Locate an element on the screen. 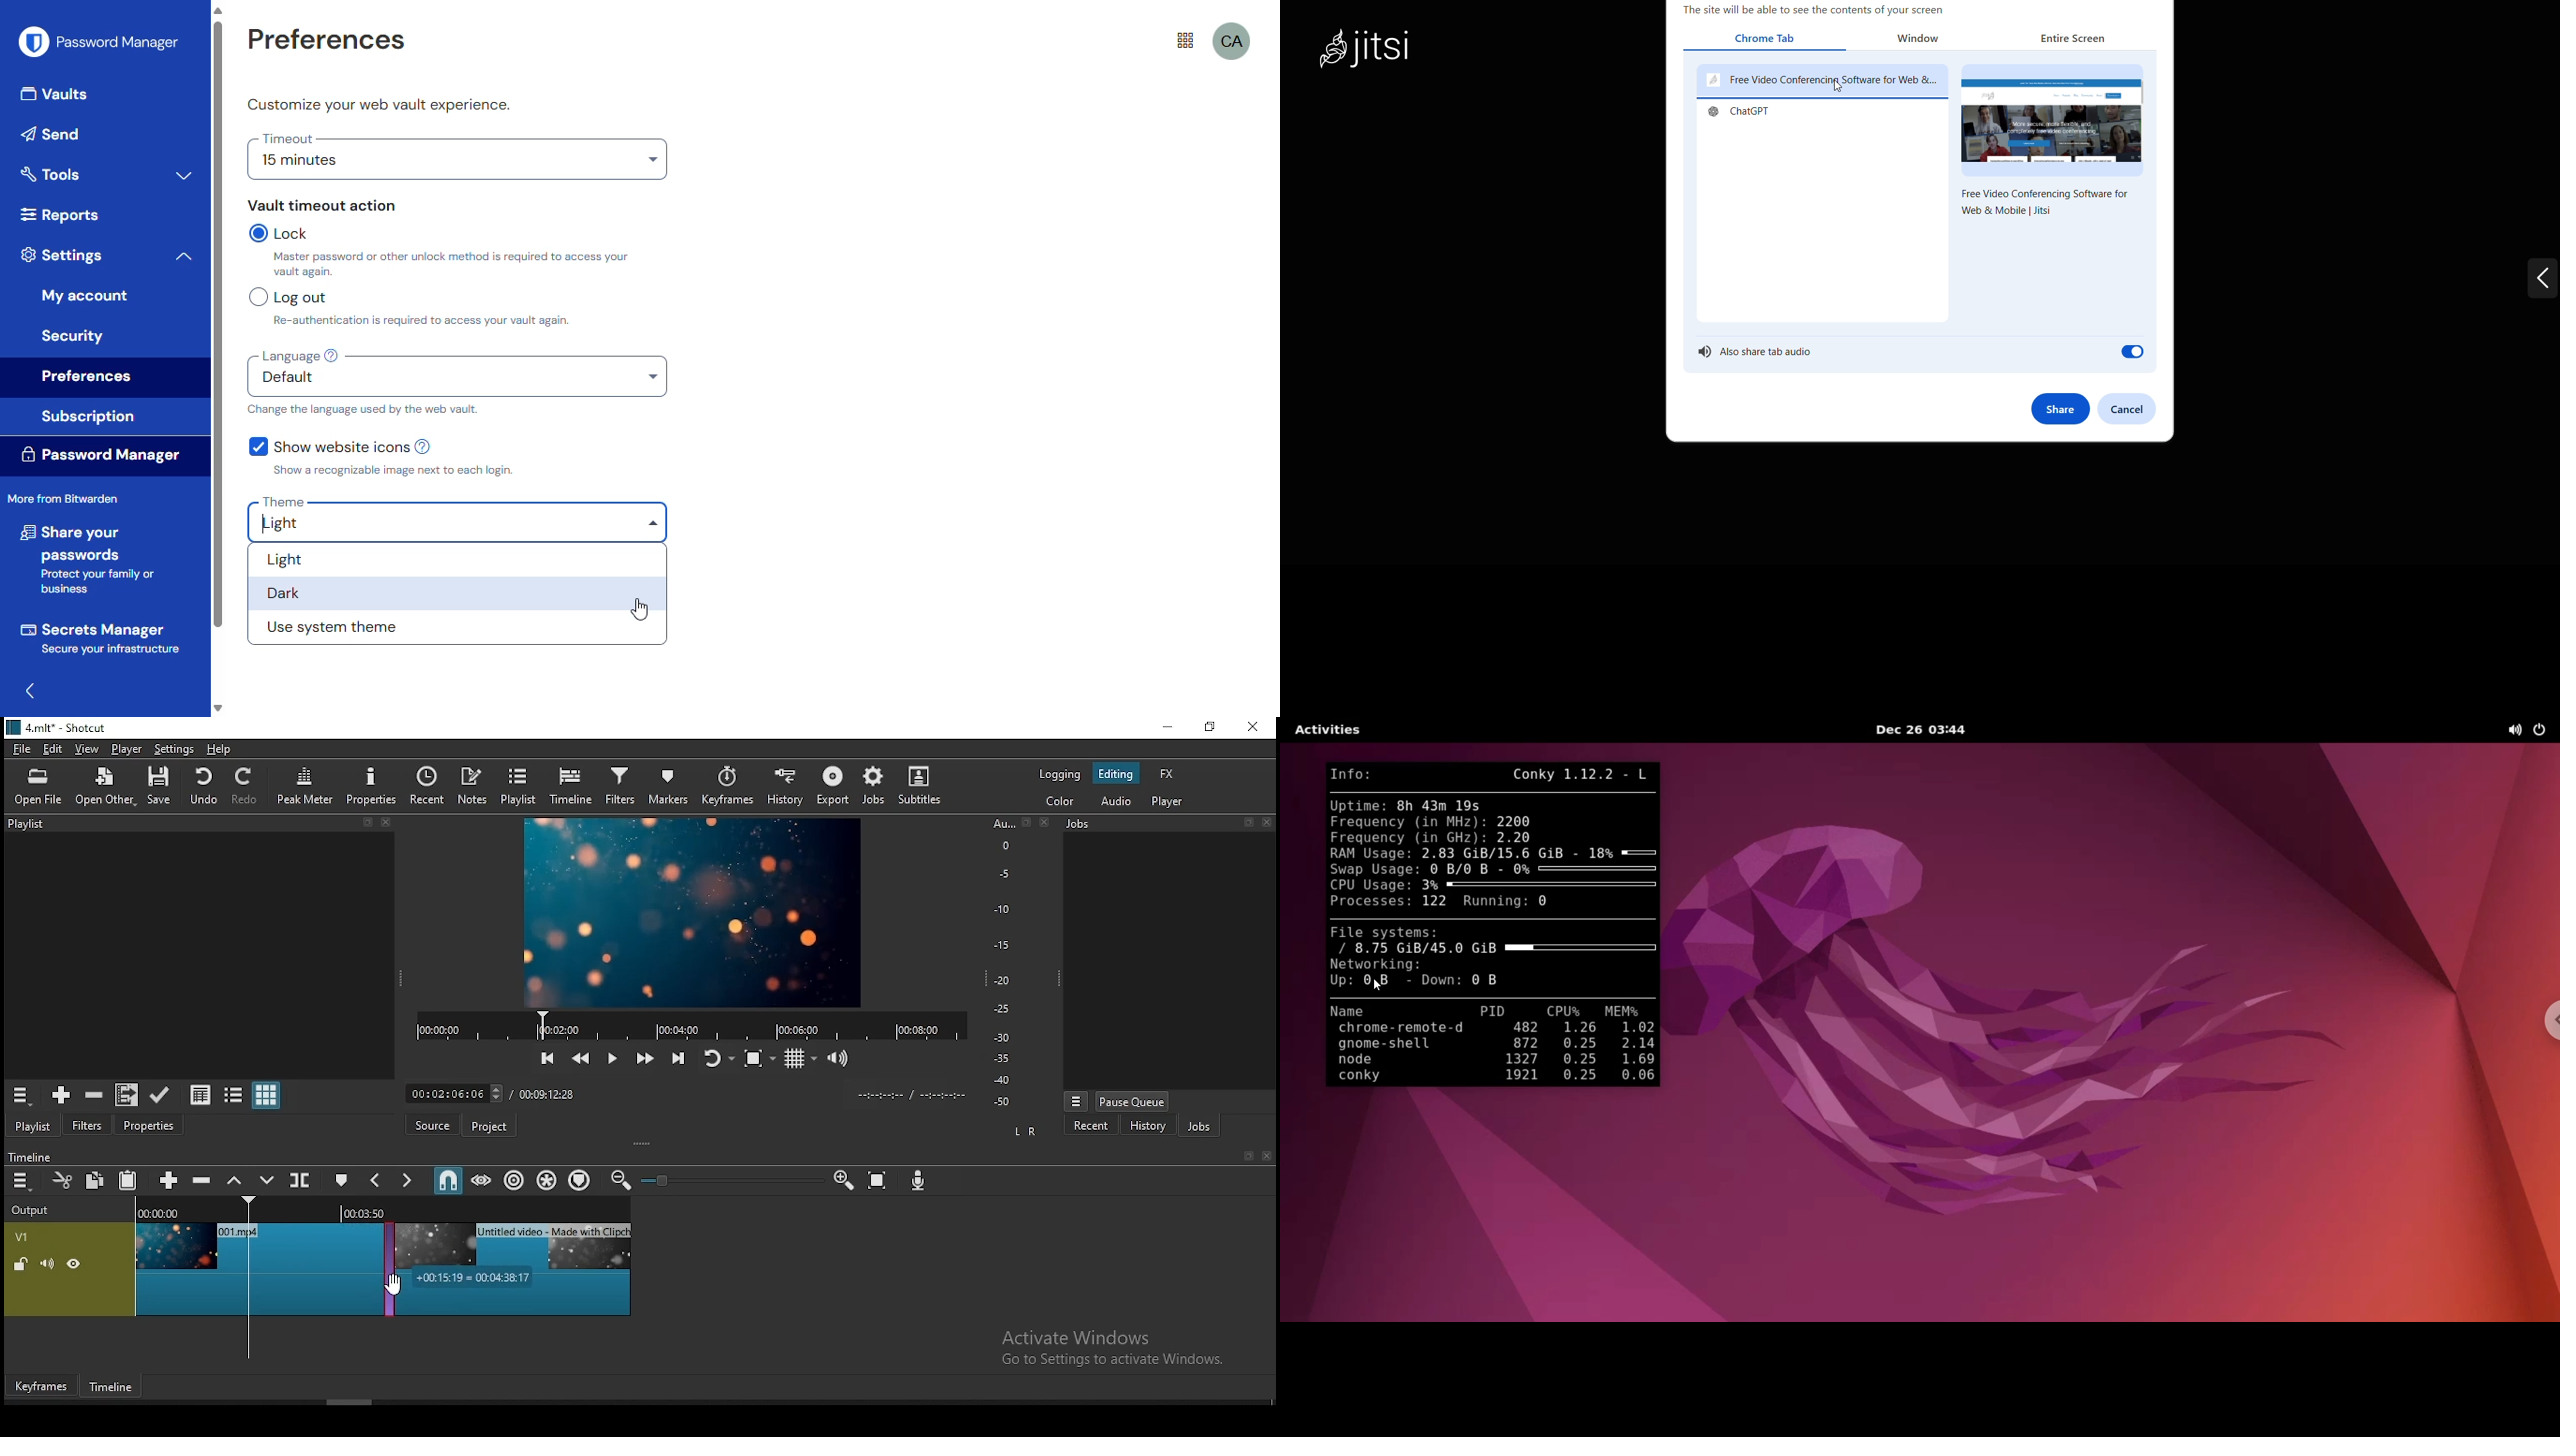  recent is located at coordinates (425, 787).